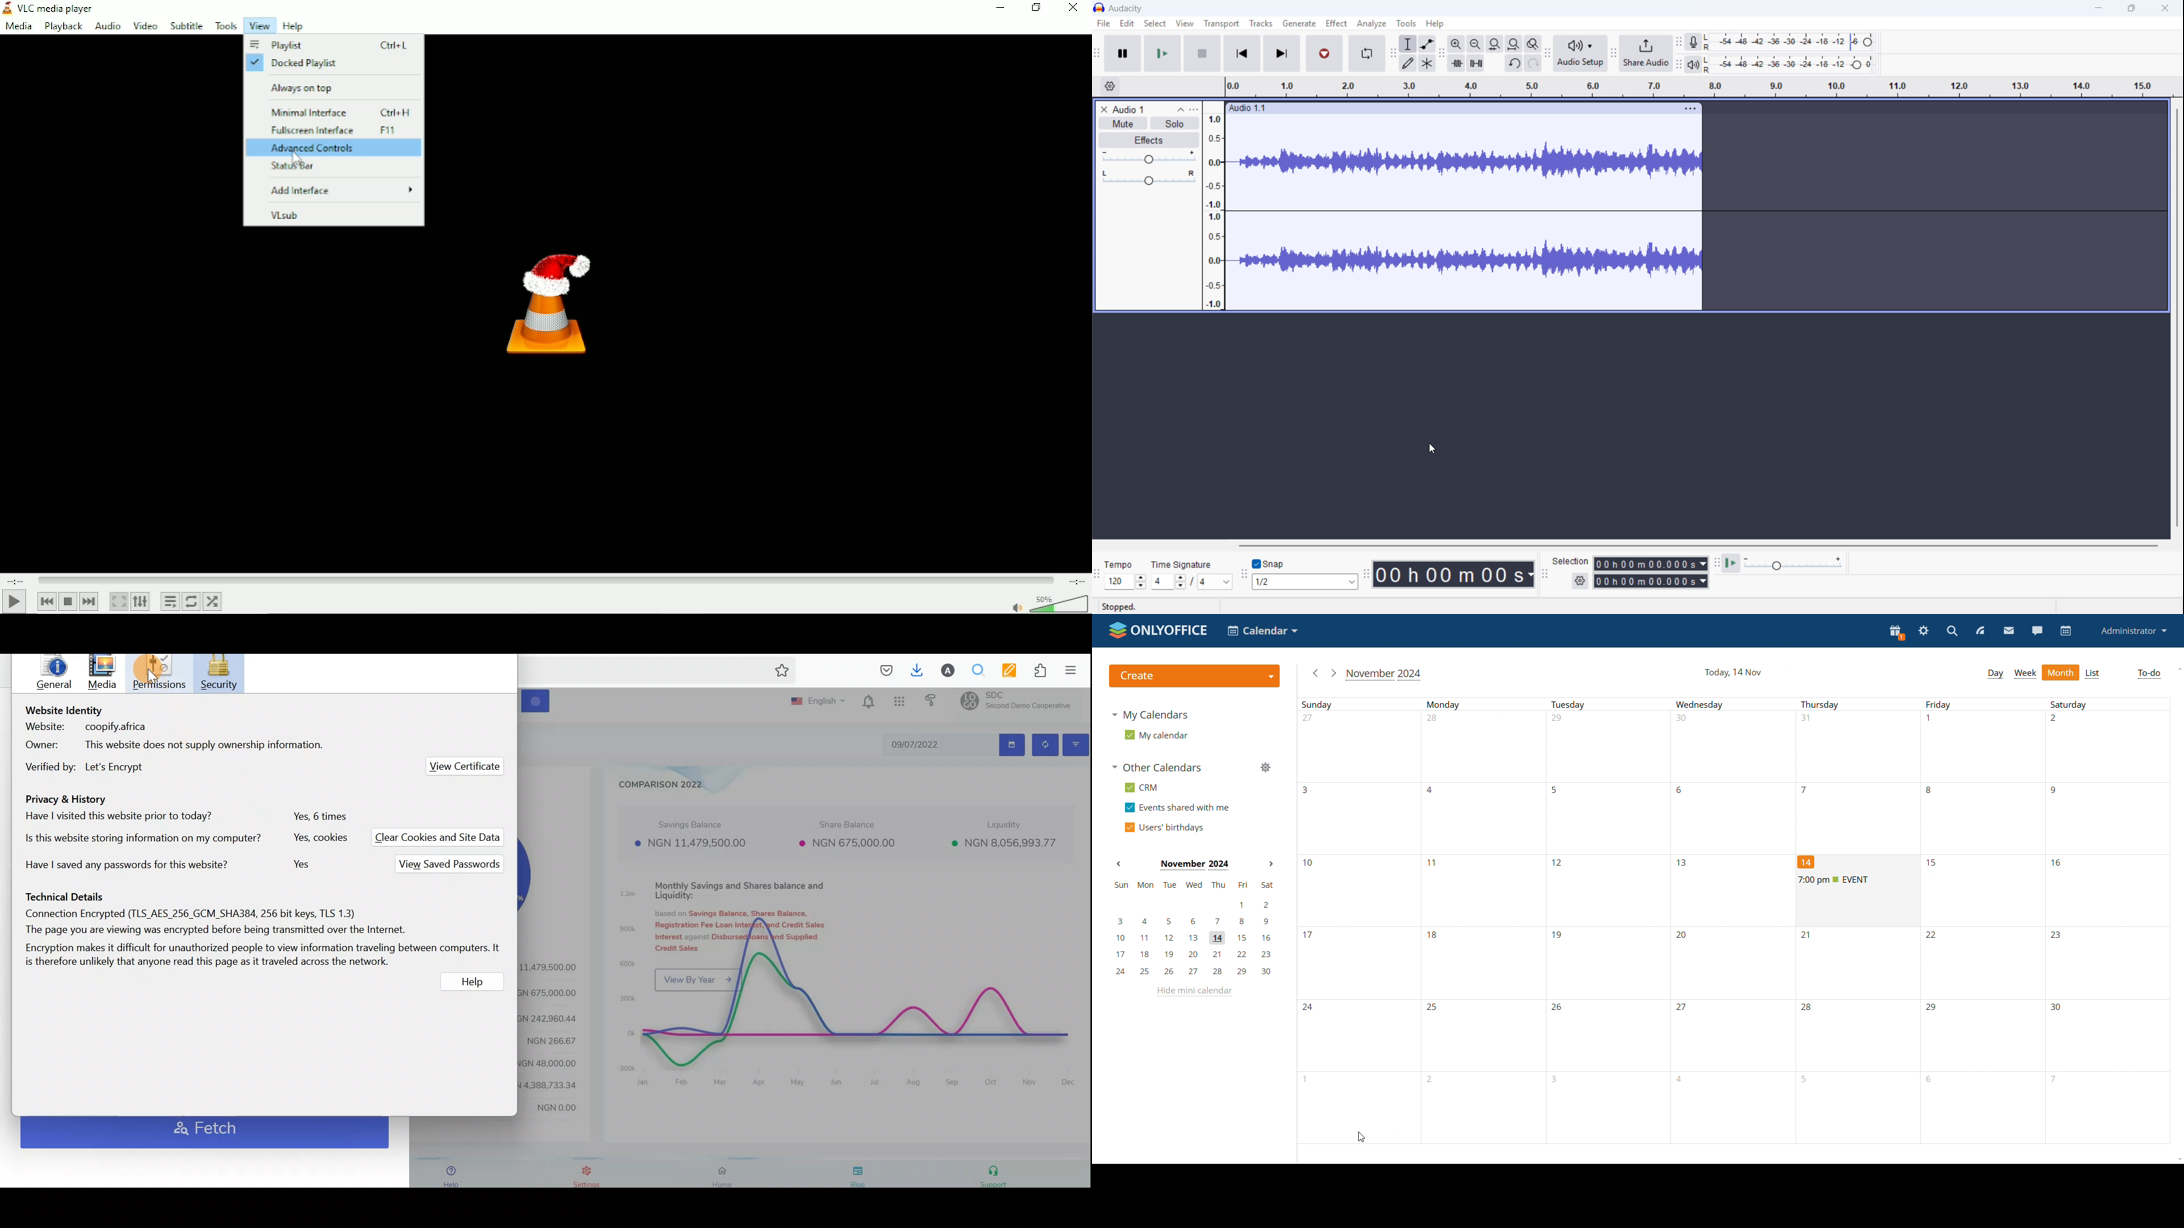  I want to click on Toggle snap, so click(1268, 564).